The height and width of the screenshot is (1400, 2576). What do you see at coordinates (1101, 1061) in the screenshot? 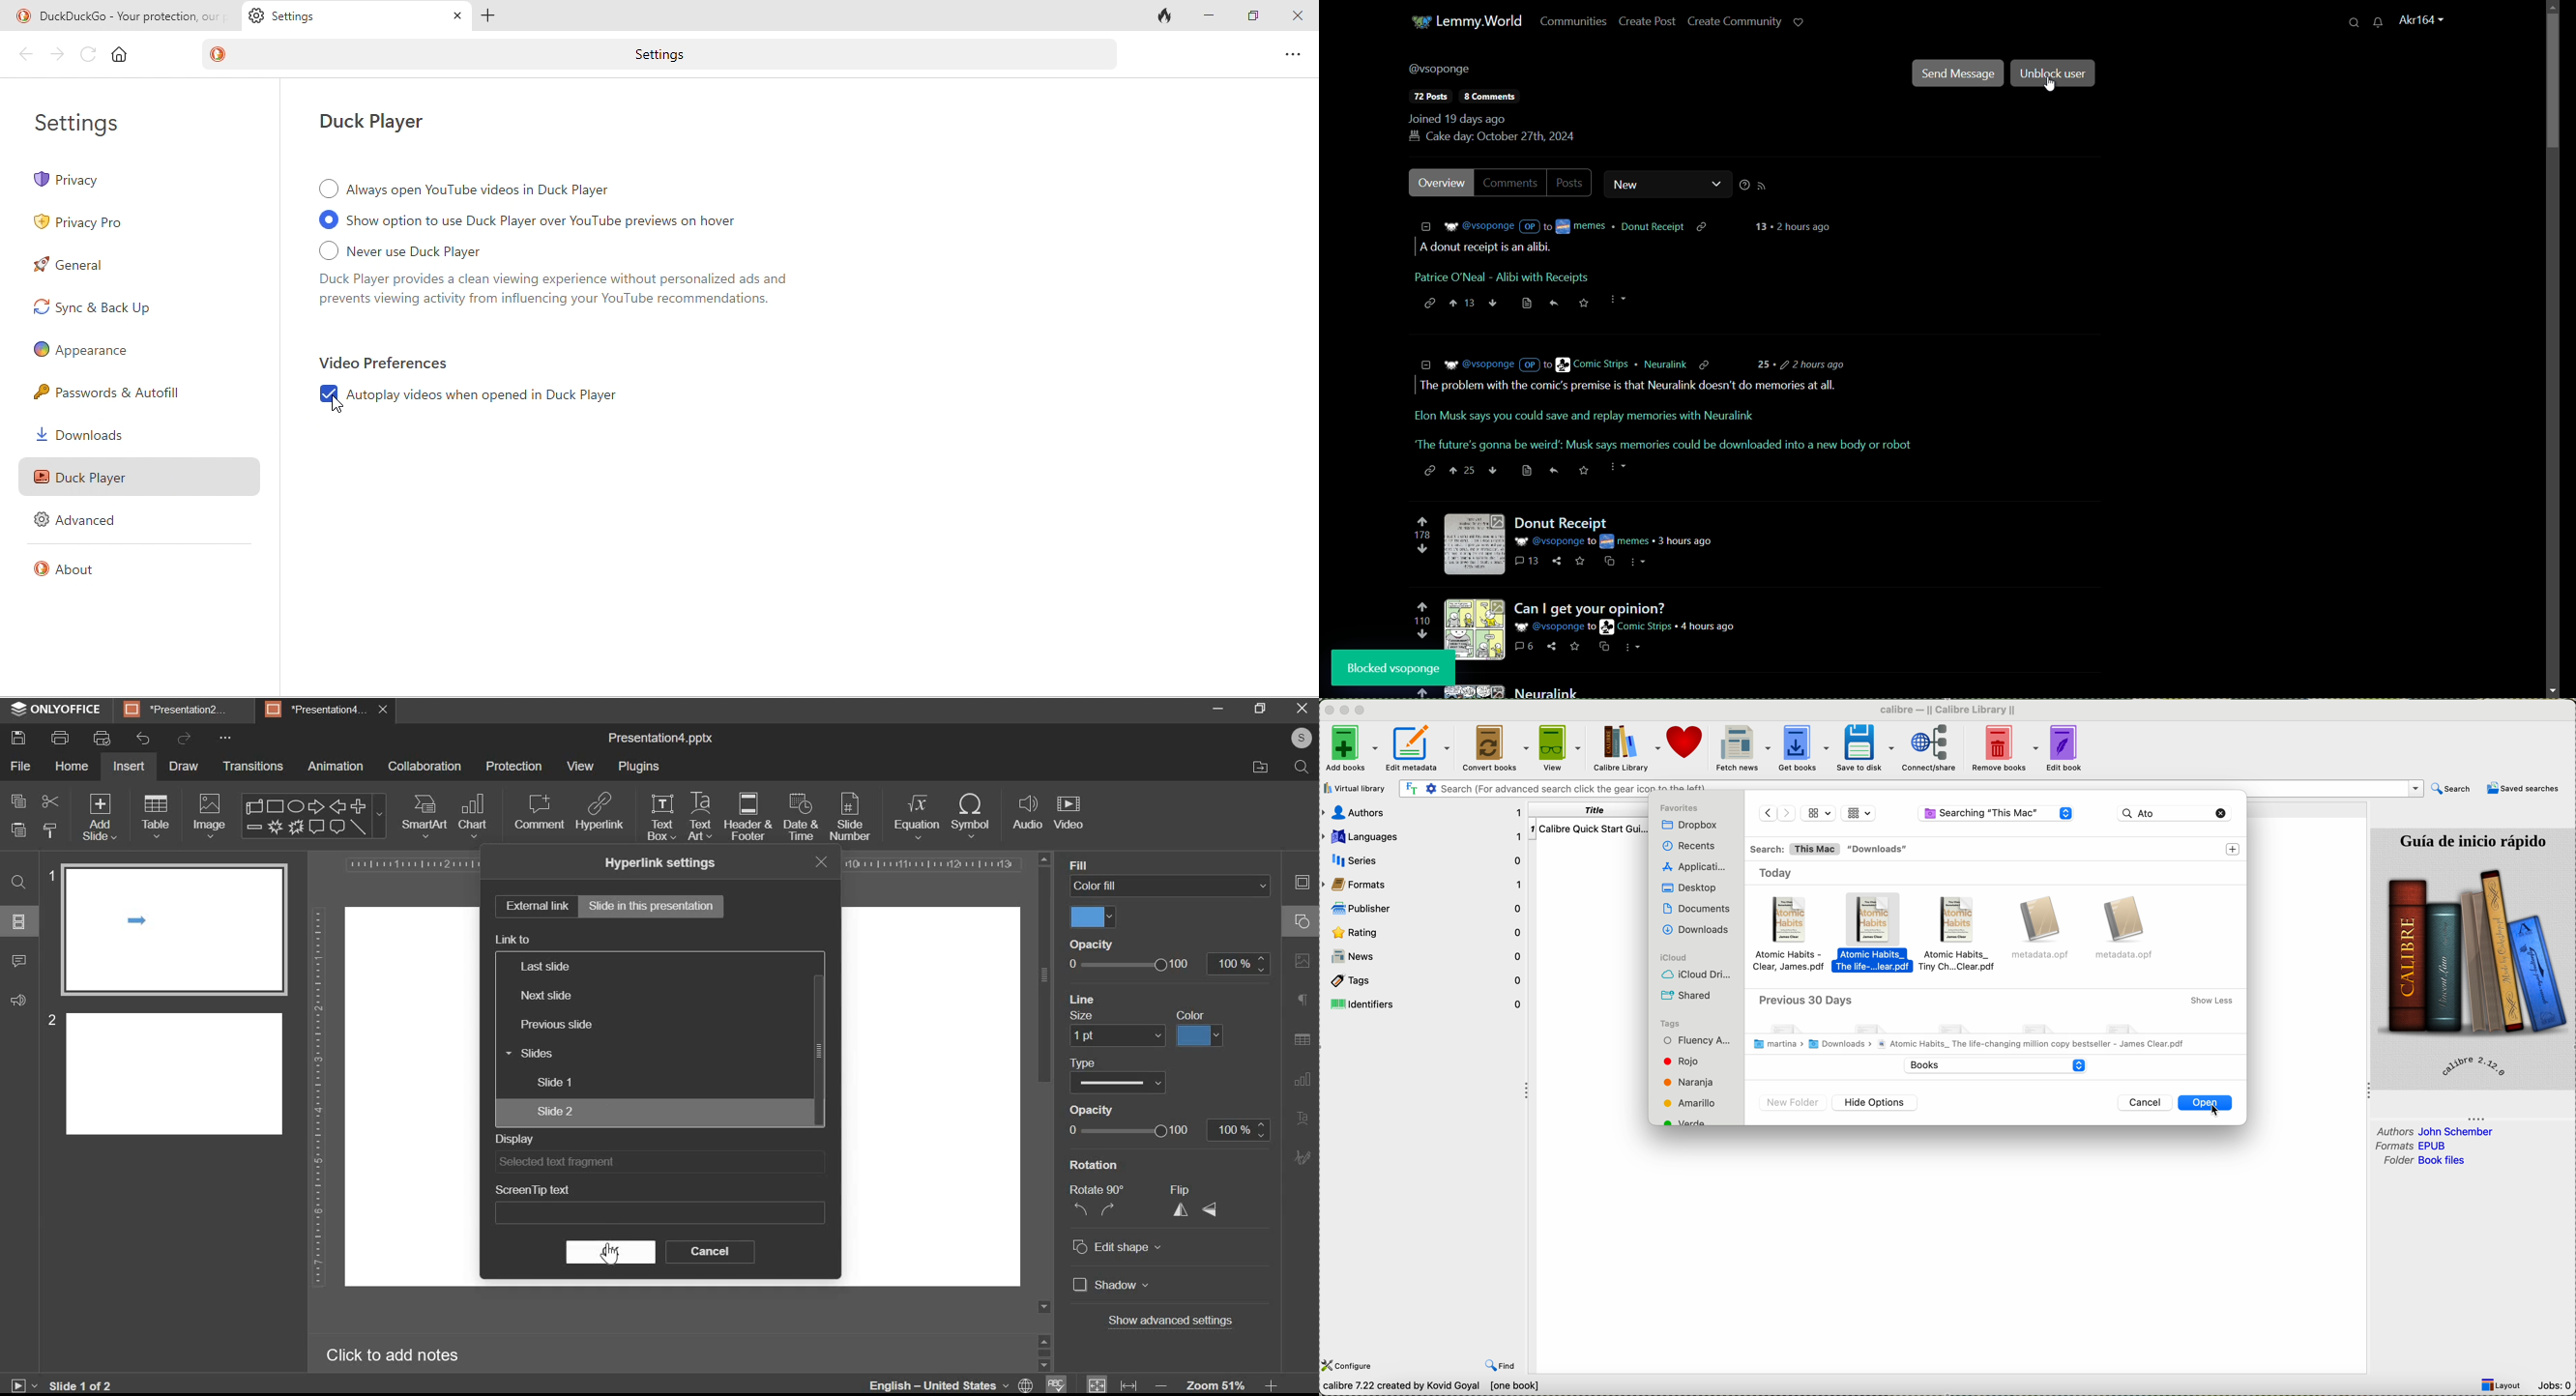
I see `` at bounding box center [1101, 1061].